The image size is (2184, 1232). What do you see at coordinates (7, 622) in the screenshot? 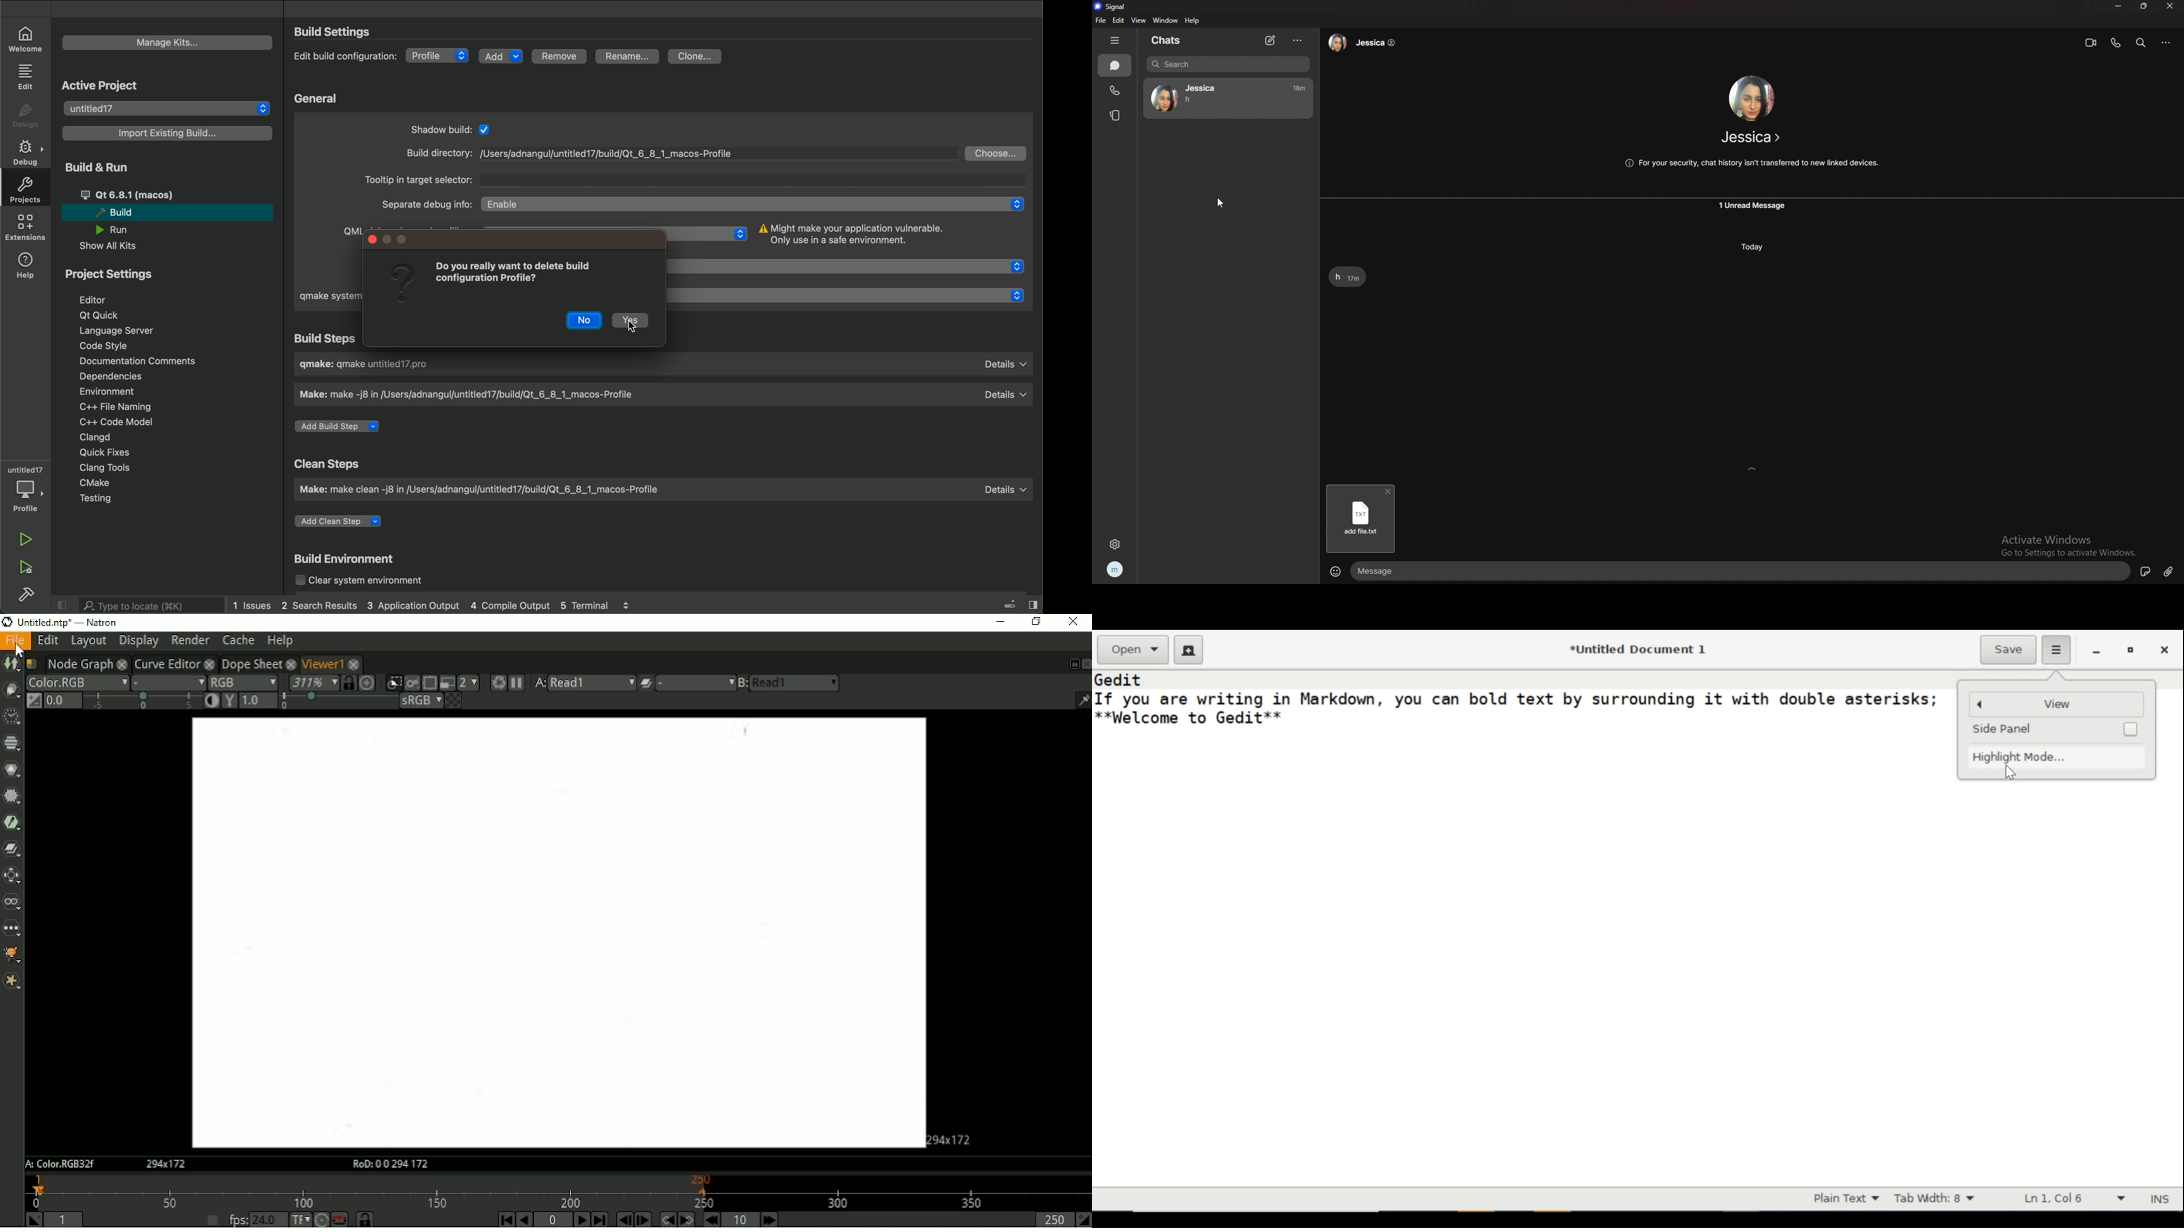
I see `logo` at bounding box center [7, 622].